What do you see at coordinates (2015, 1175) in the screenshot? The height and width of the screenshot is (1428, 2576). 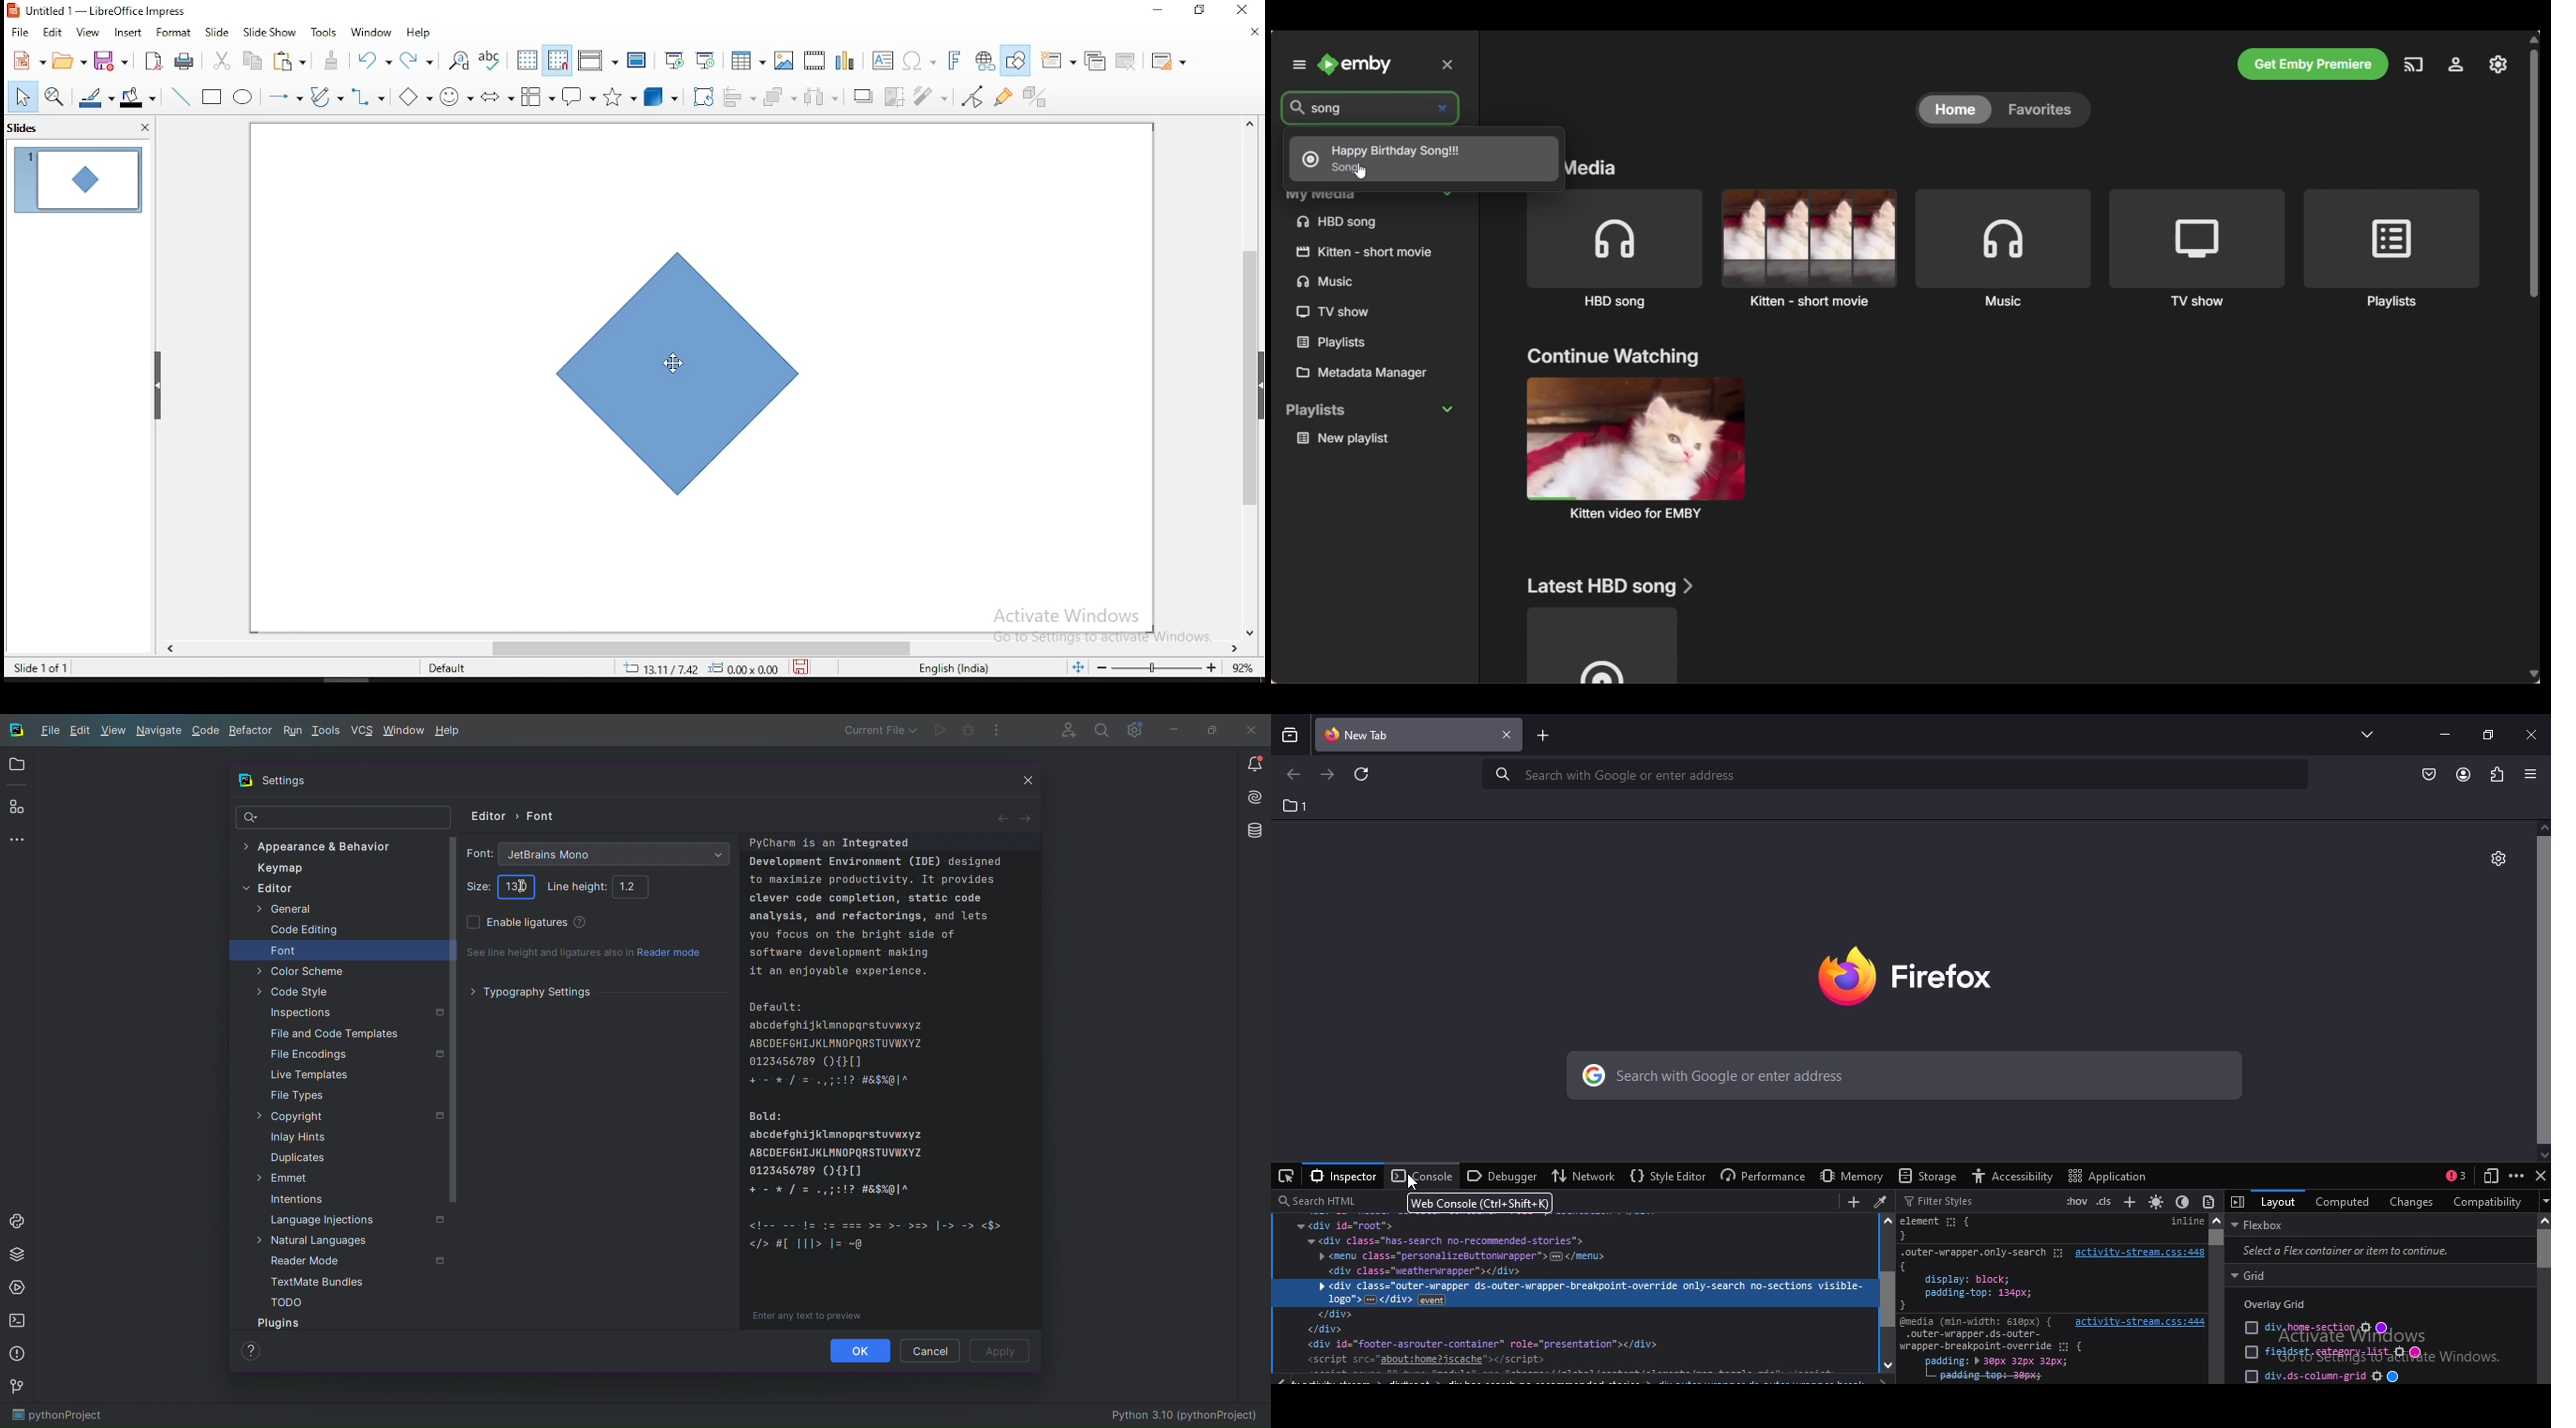 I see `accessibilty` at bounding box center [2015, 1175].